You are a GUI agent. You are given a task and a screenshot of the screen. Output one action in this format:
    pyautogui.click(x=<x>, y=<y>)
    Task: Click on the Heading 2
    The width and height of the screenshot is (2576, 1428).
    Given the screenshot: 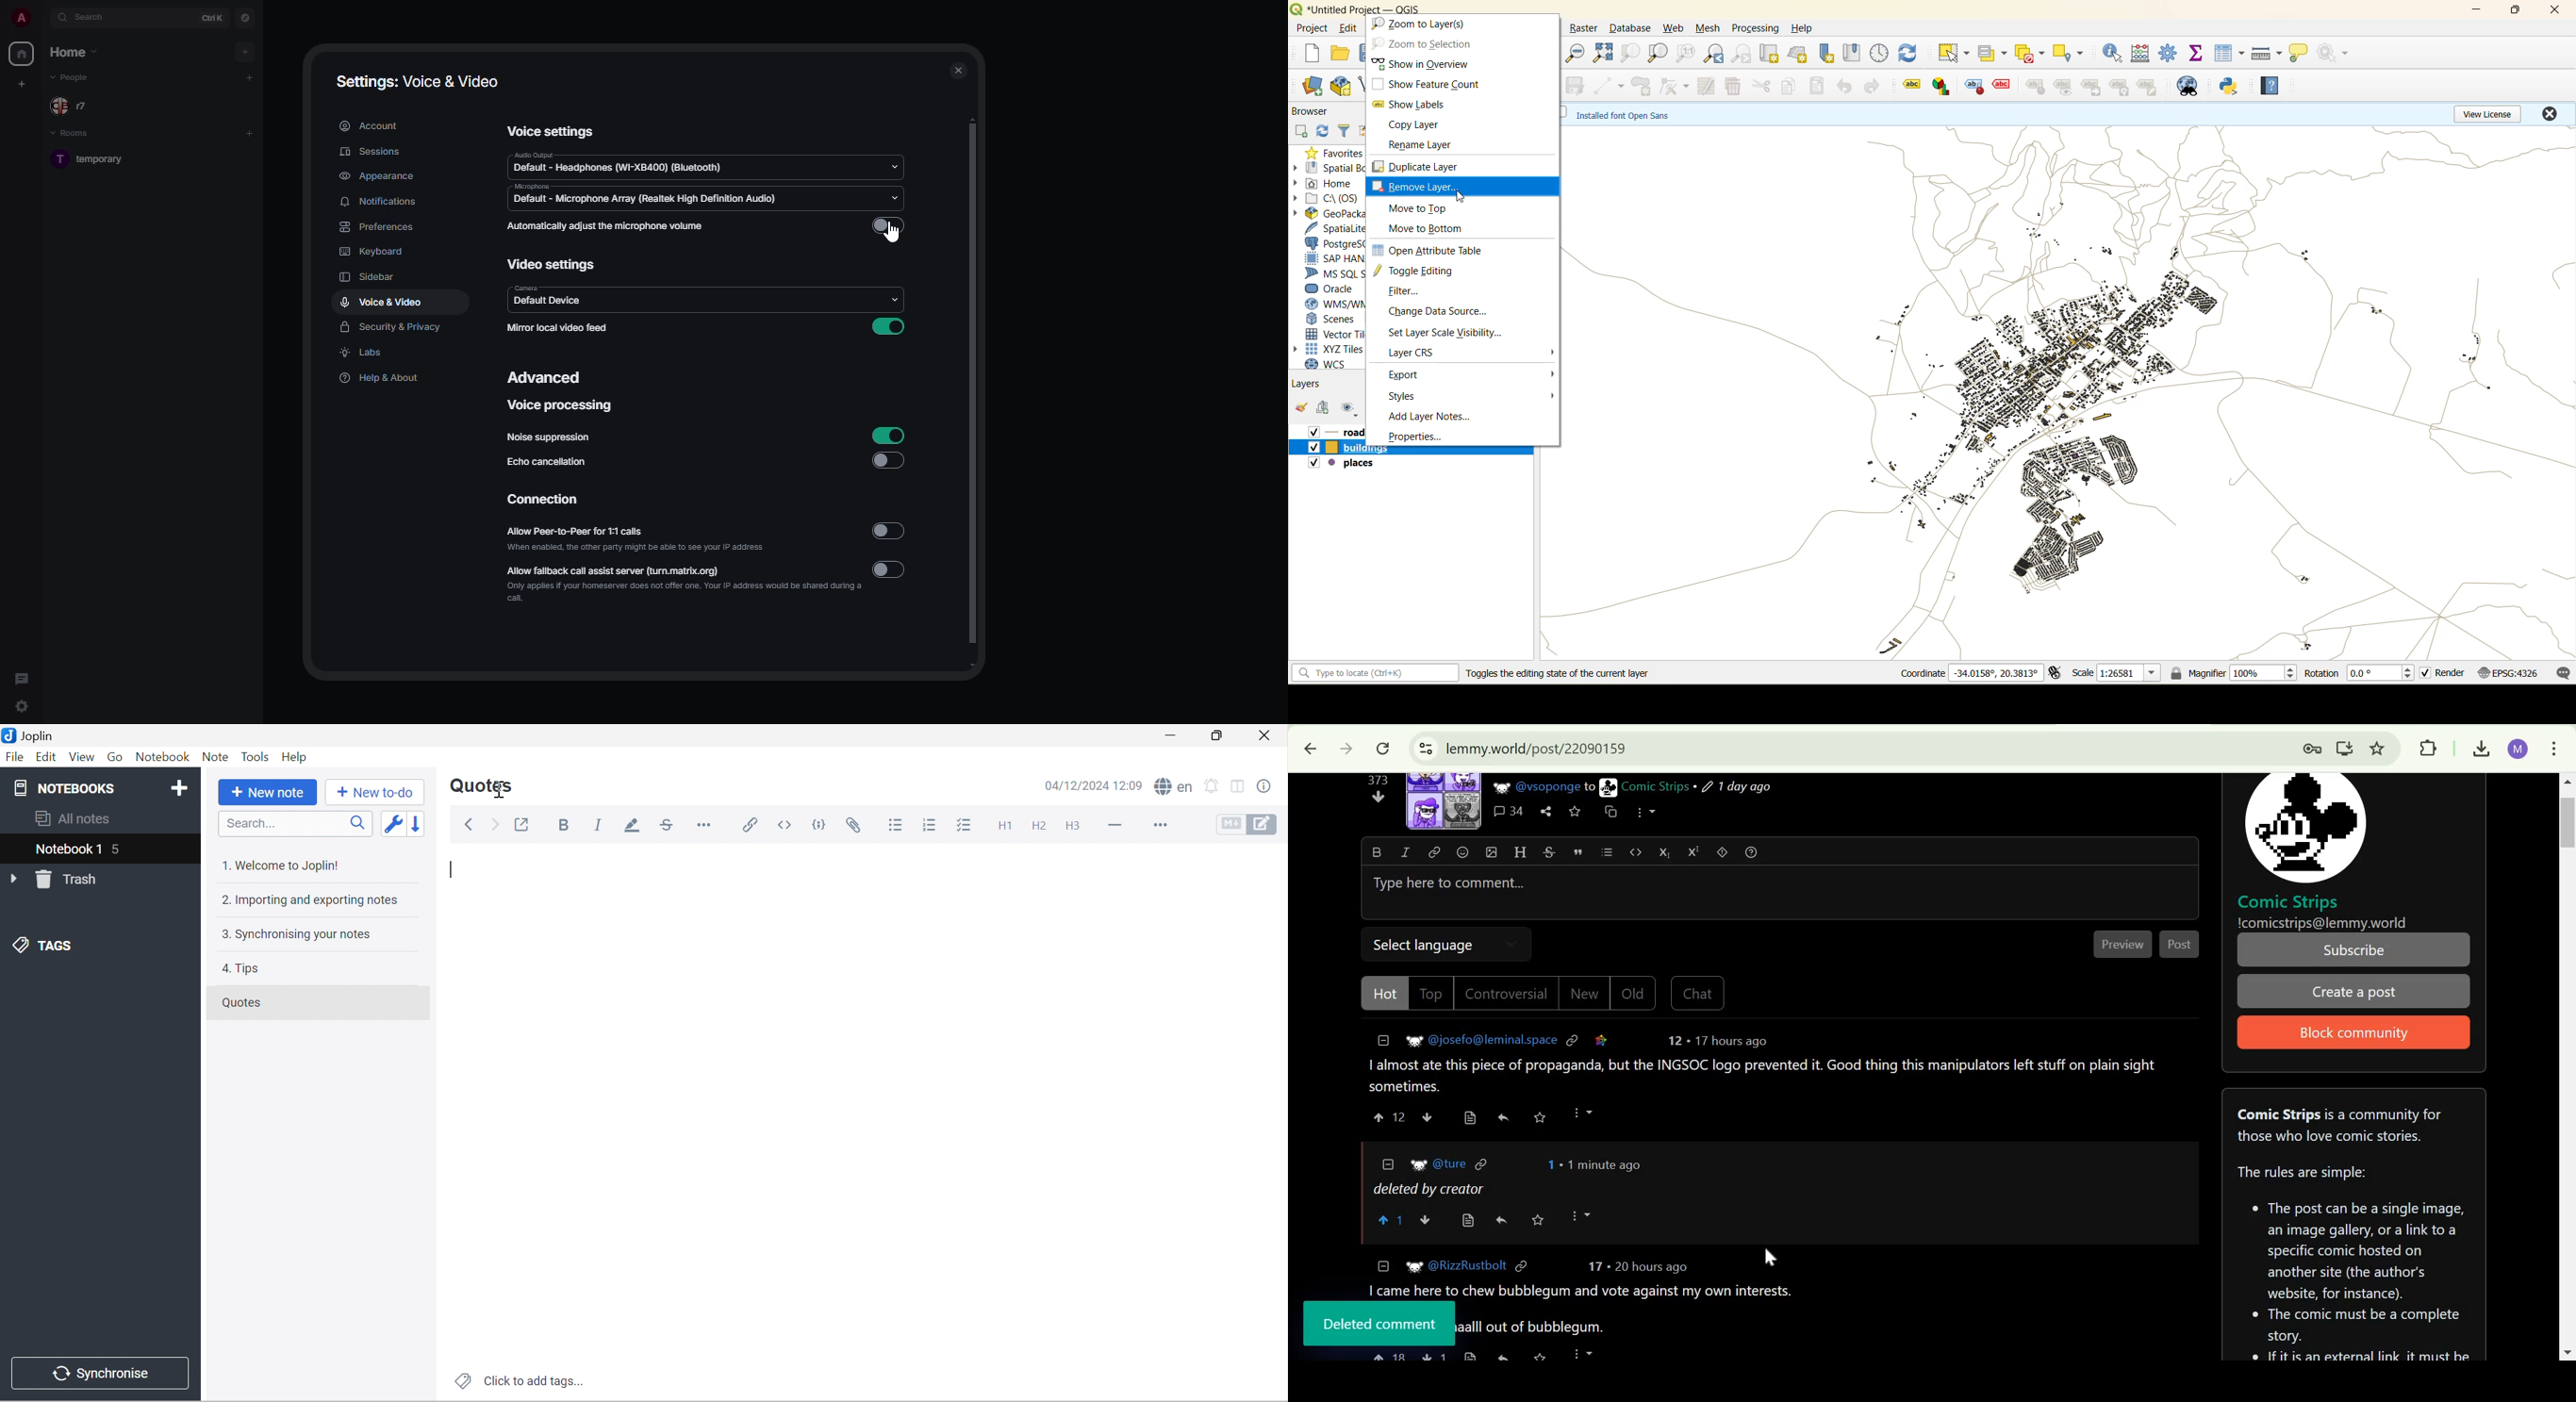 What is the action you would take?
    pyautogui.click(x=1042, y=825)
    